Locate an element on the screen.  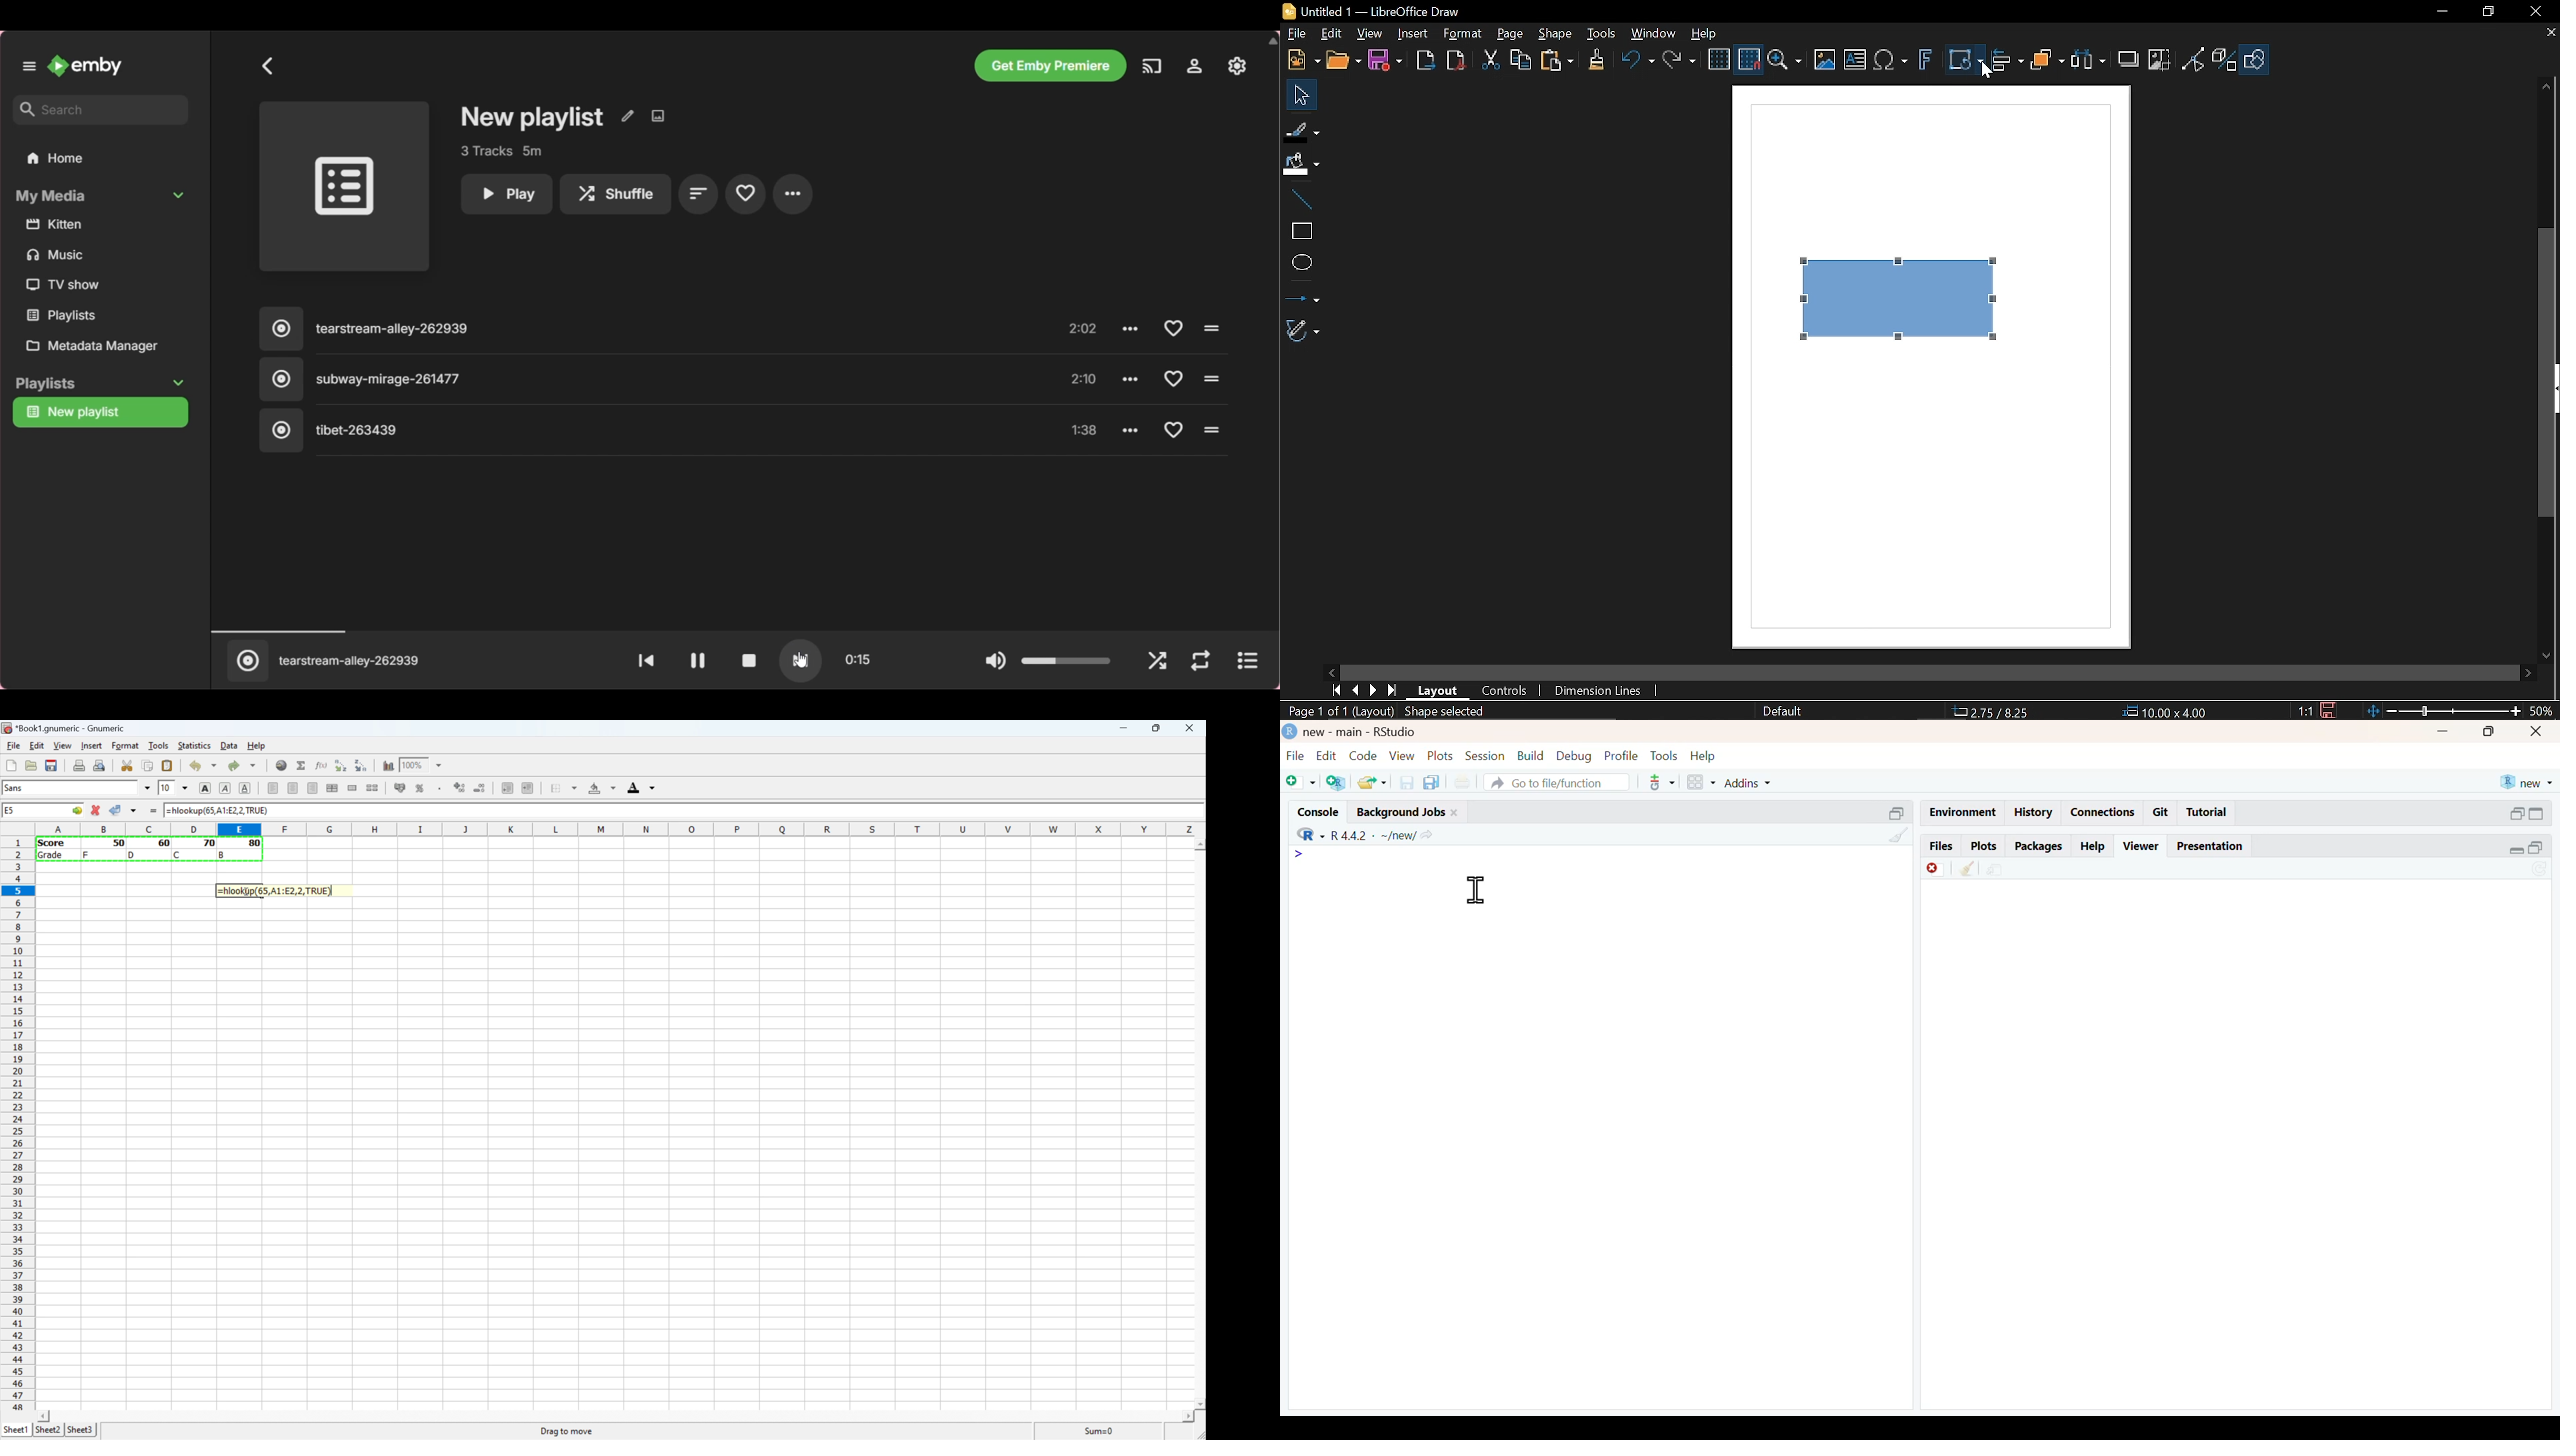
Close is located at coordinates (1191, 728).